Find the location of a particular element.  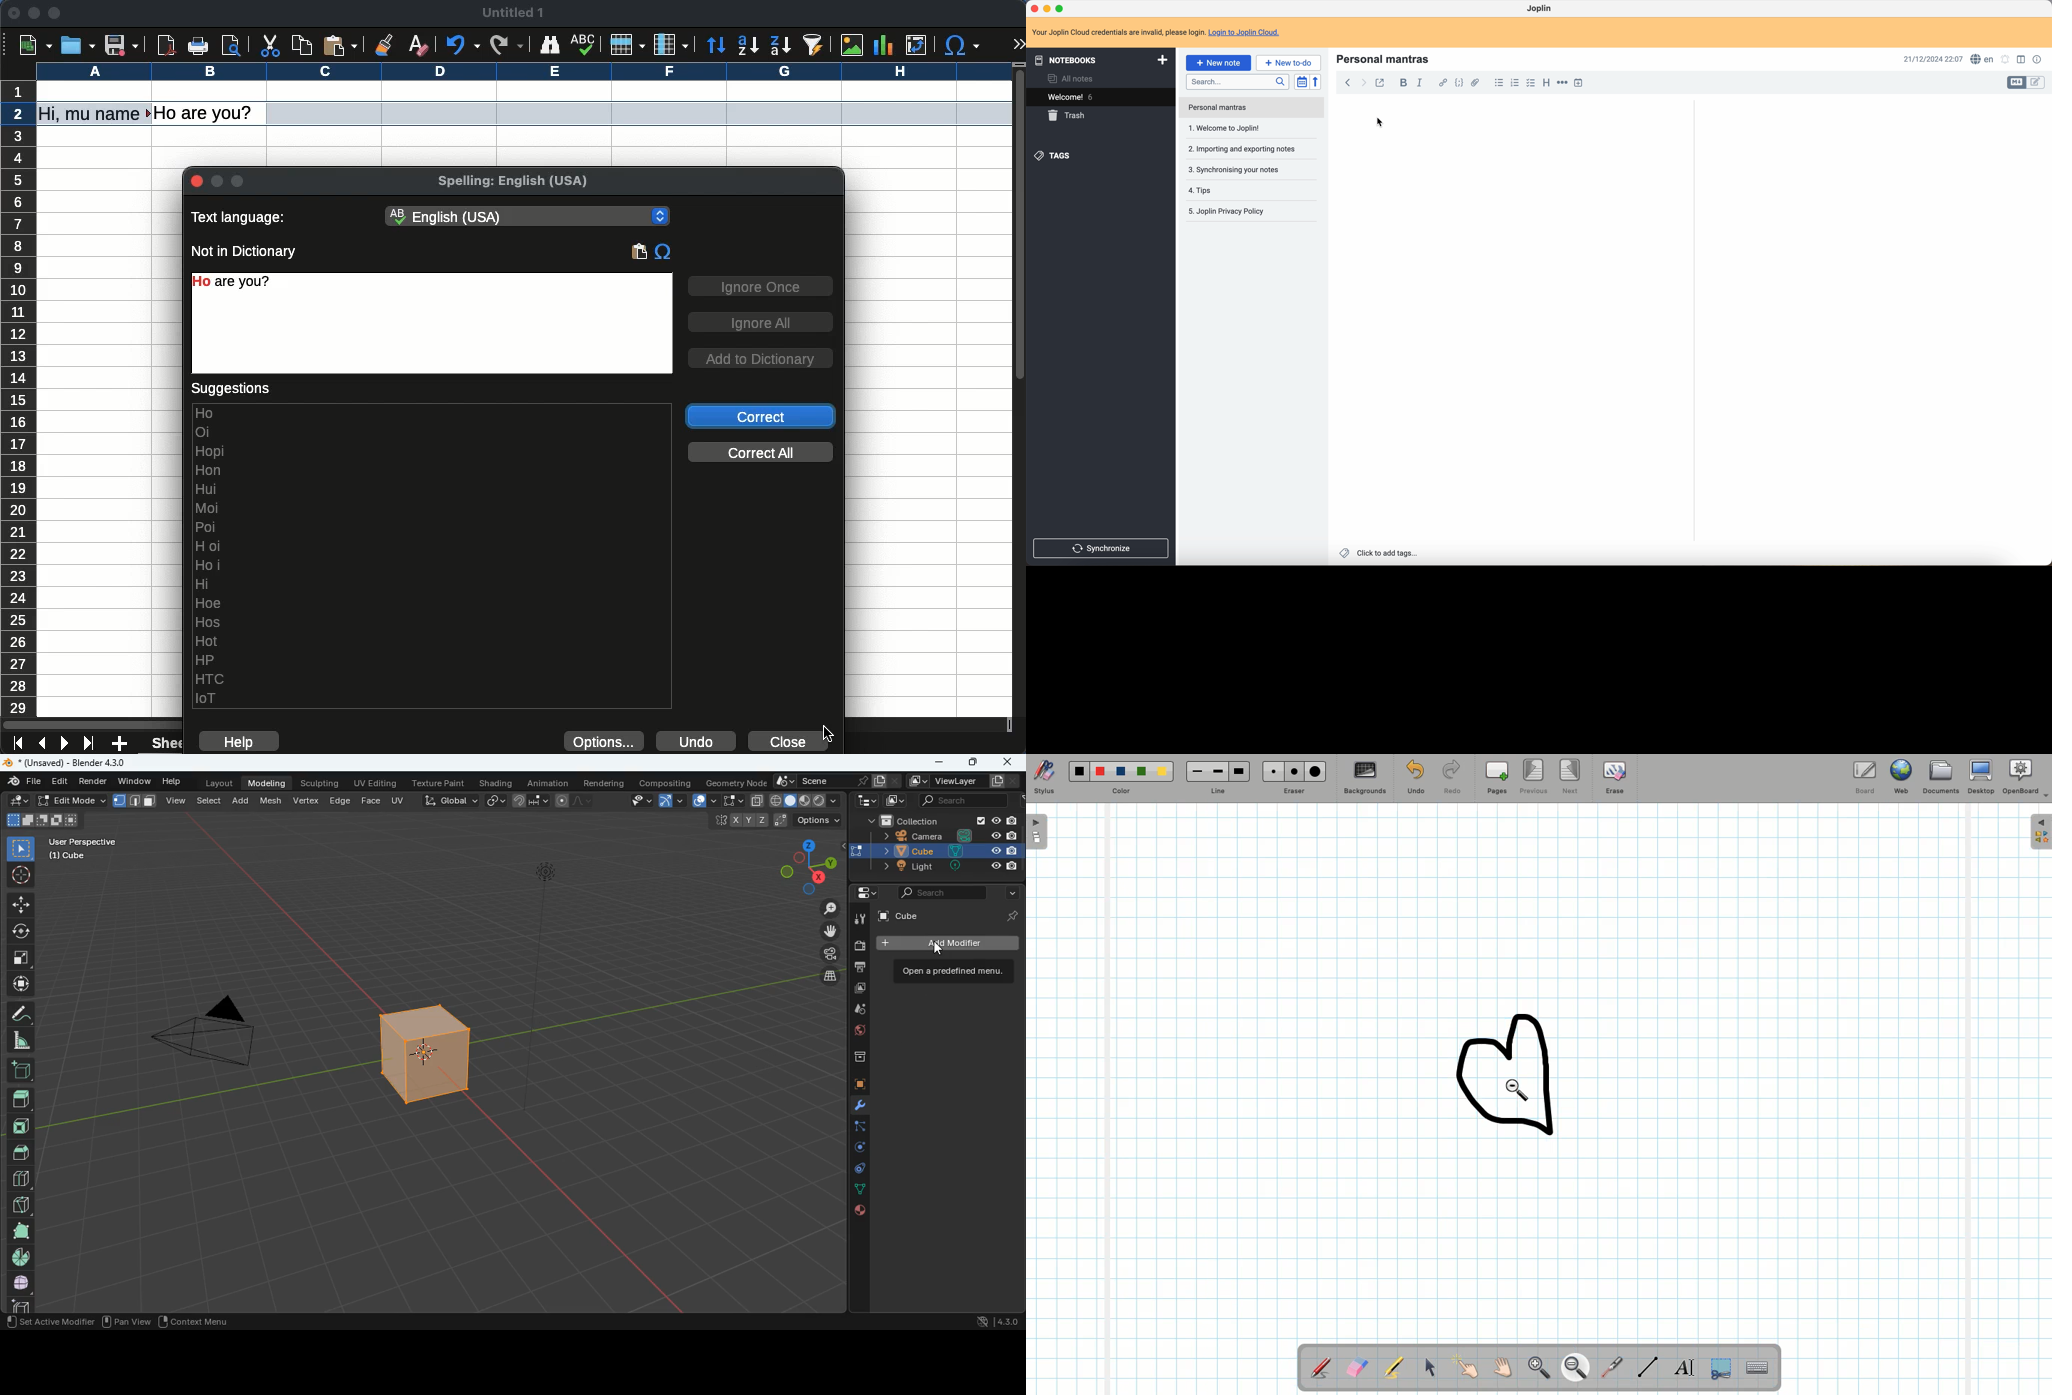

untitled 1 is located at coordinates (512, 12).